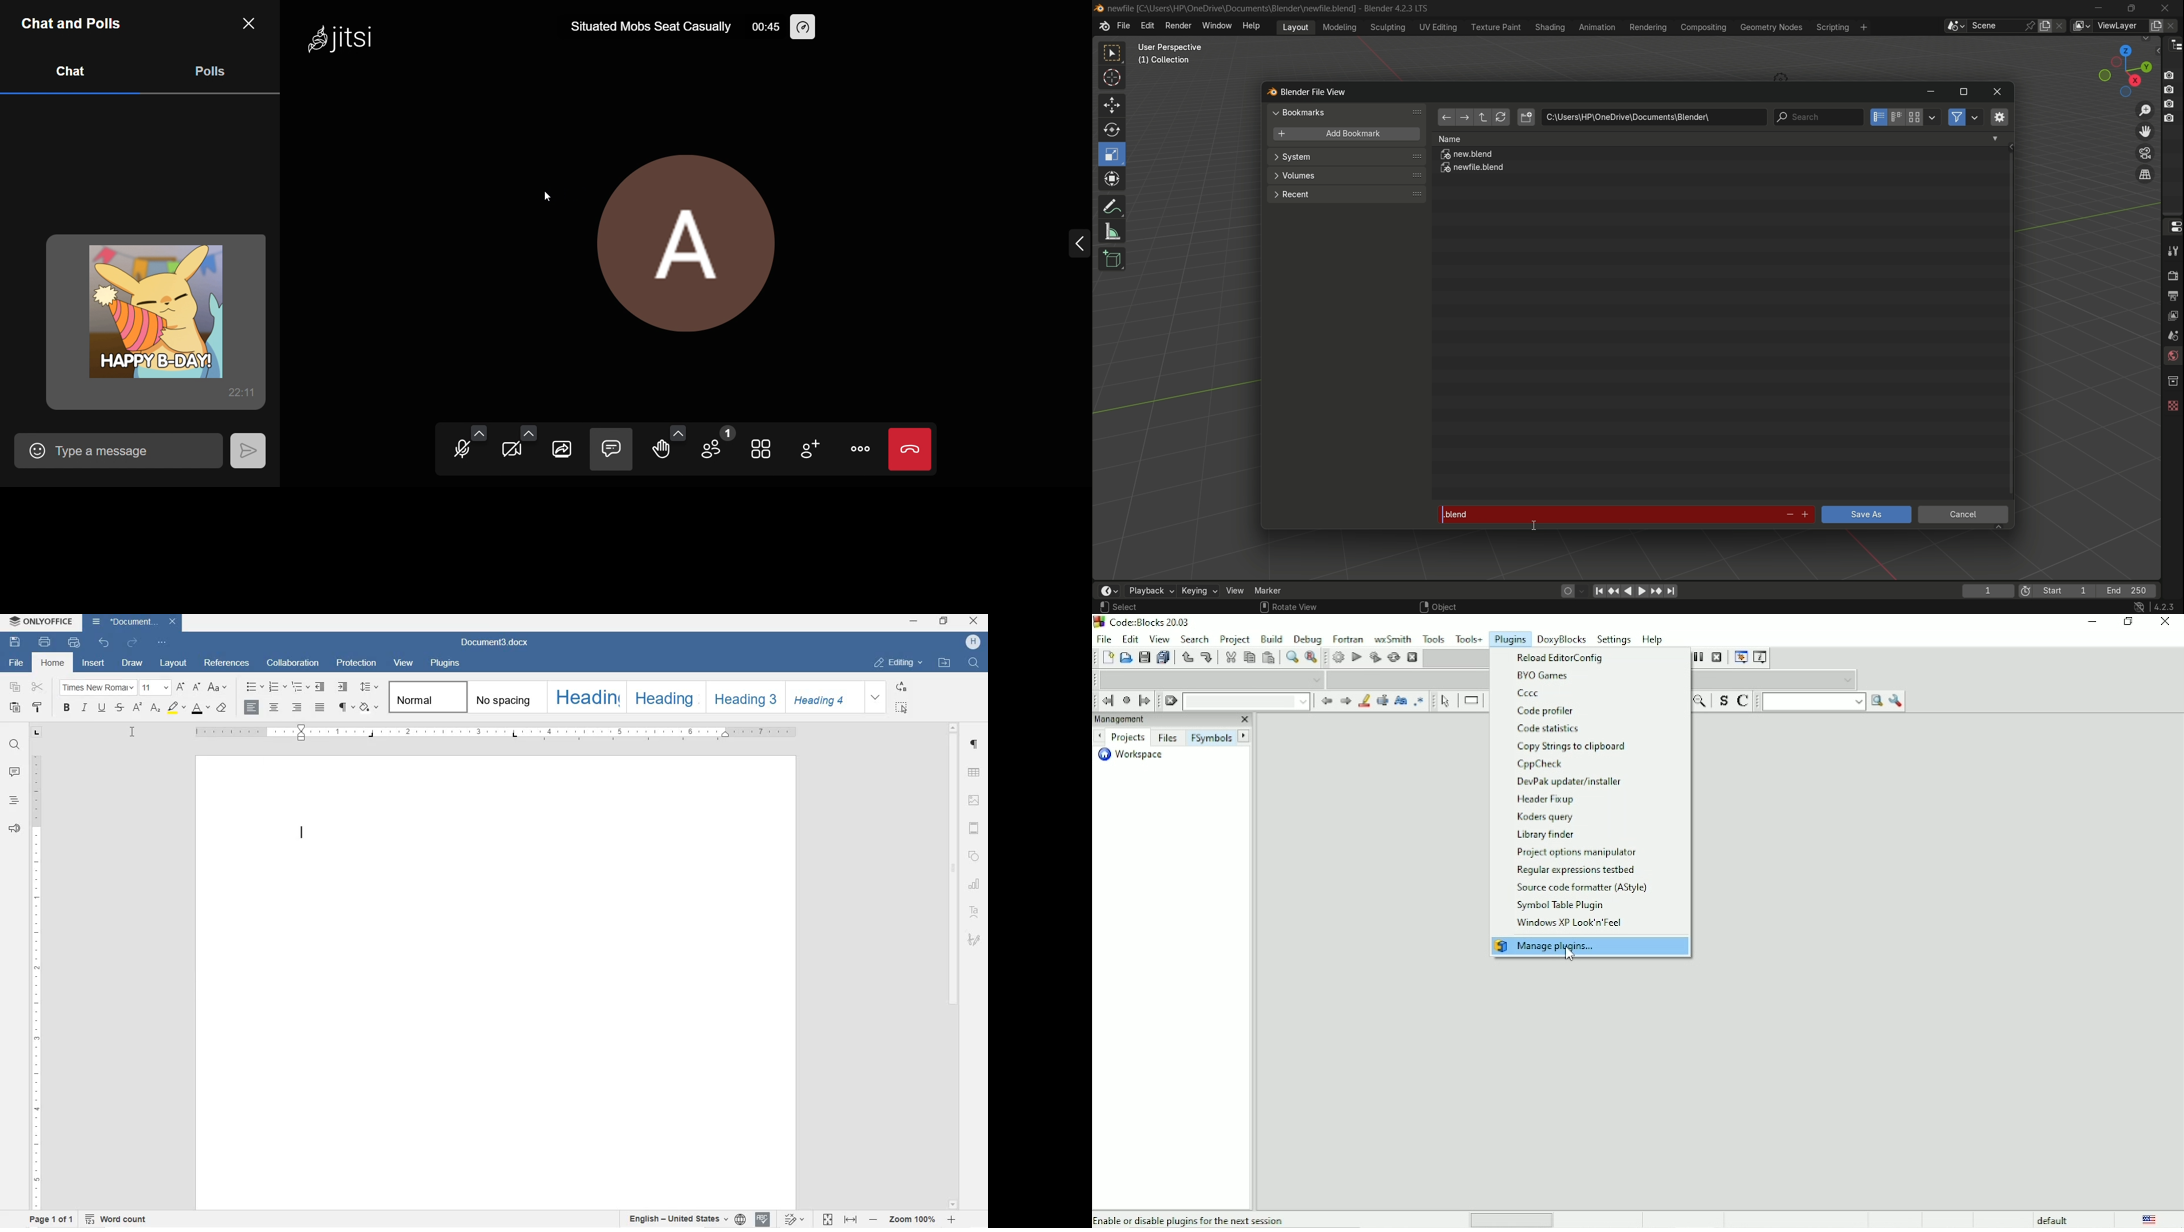 The height and width of the screenshot is (1232, 2184). I want to click on browse scenes, so click(1956, 26).